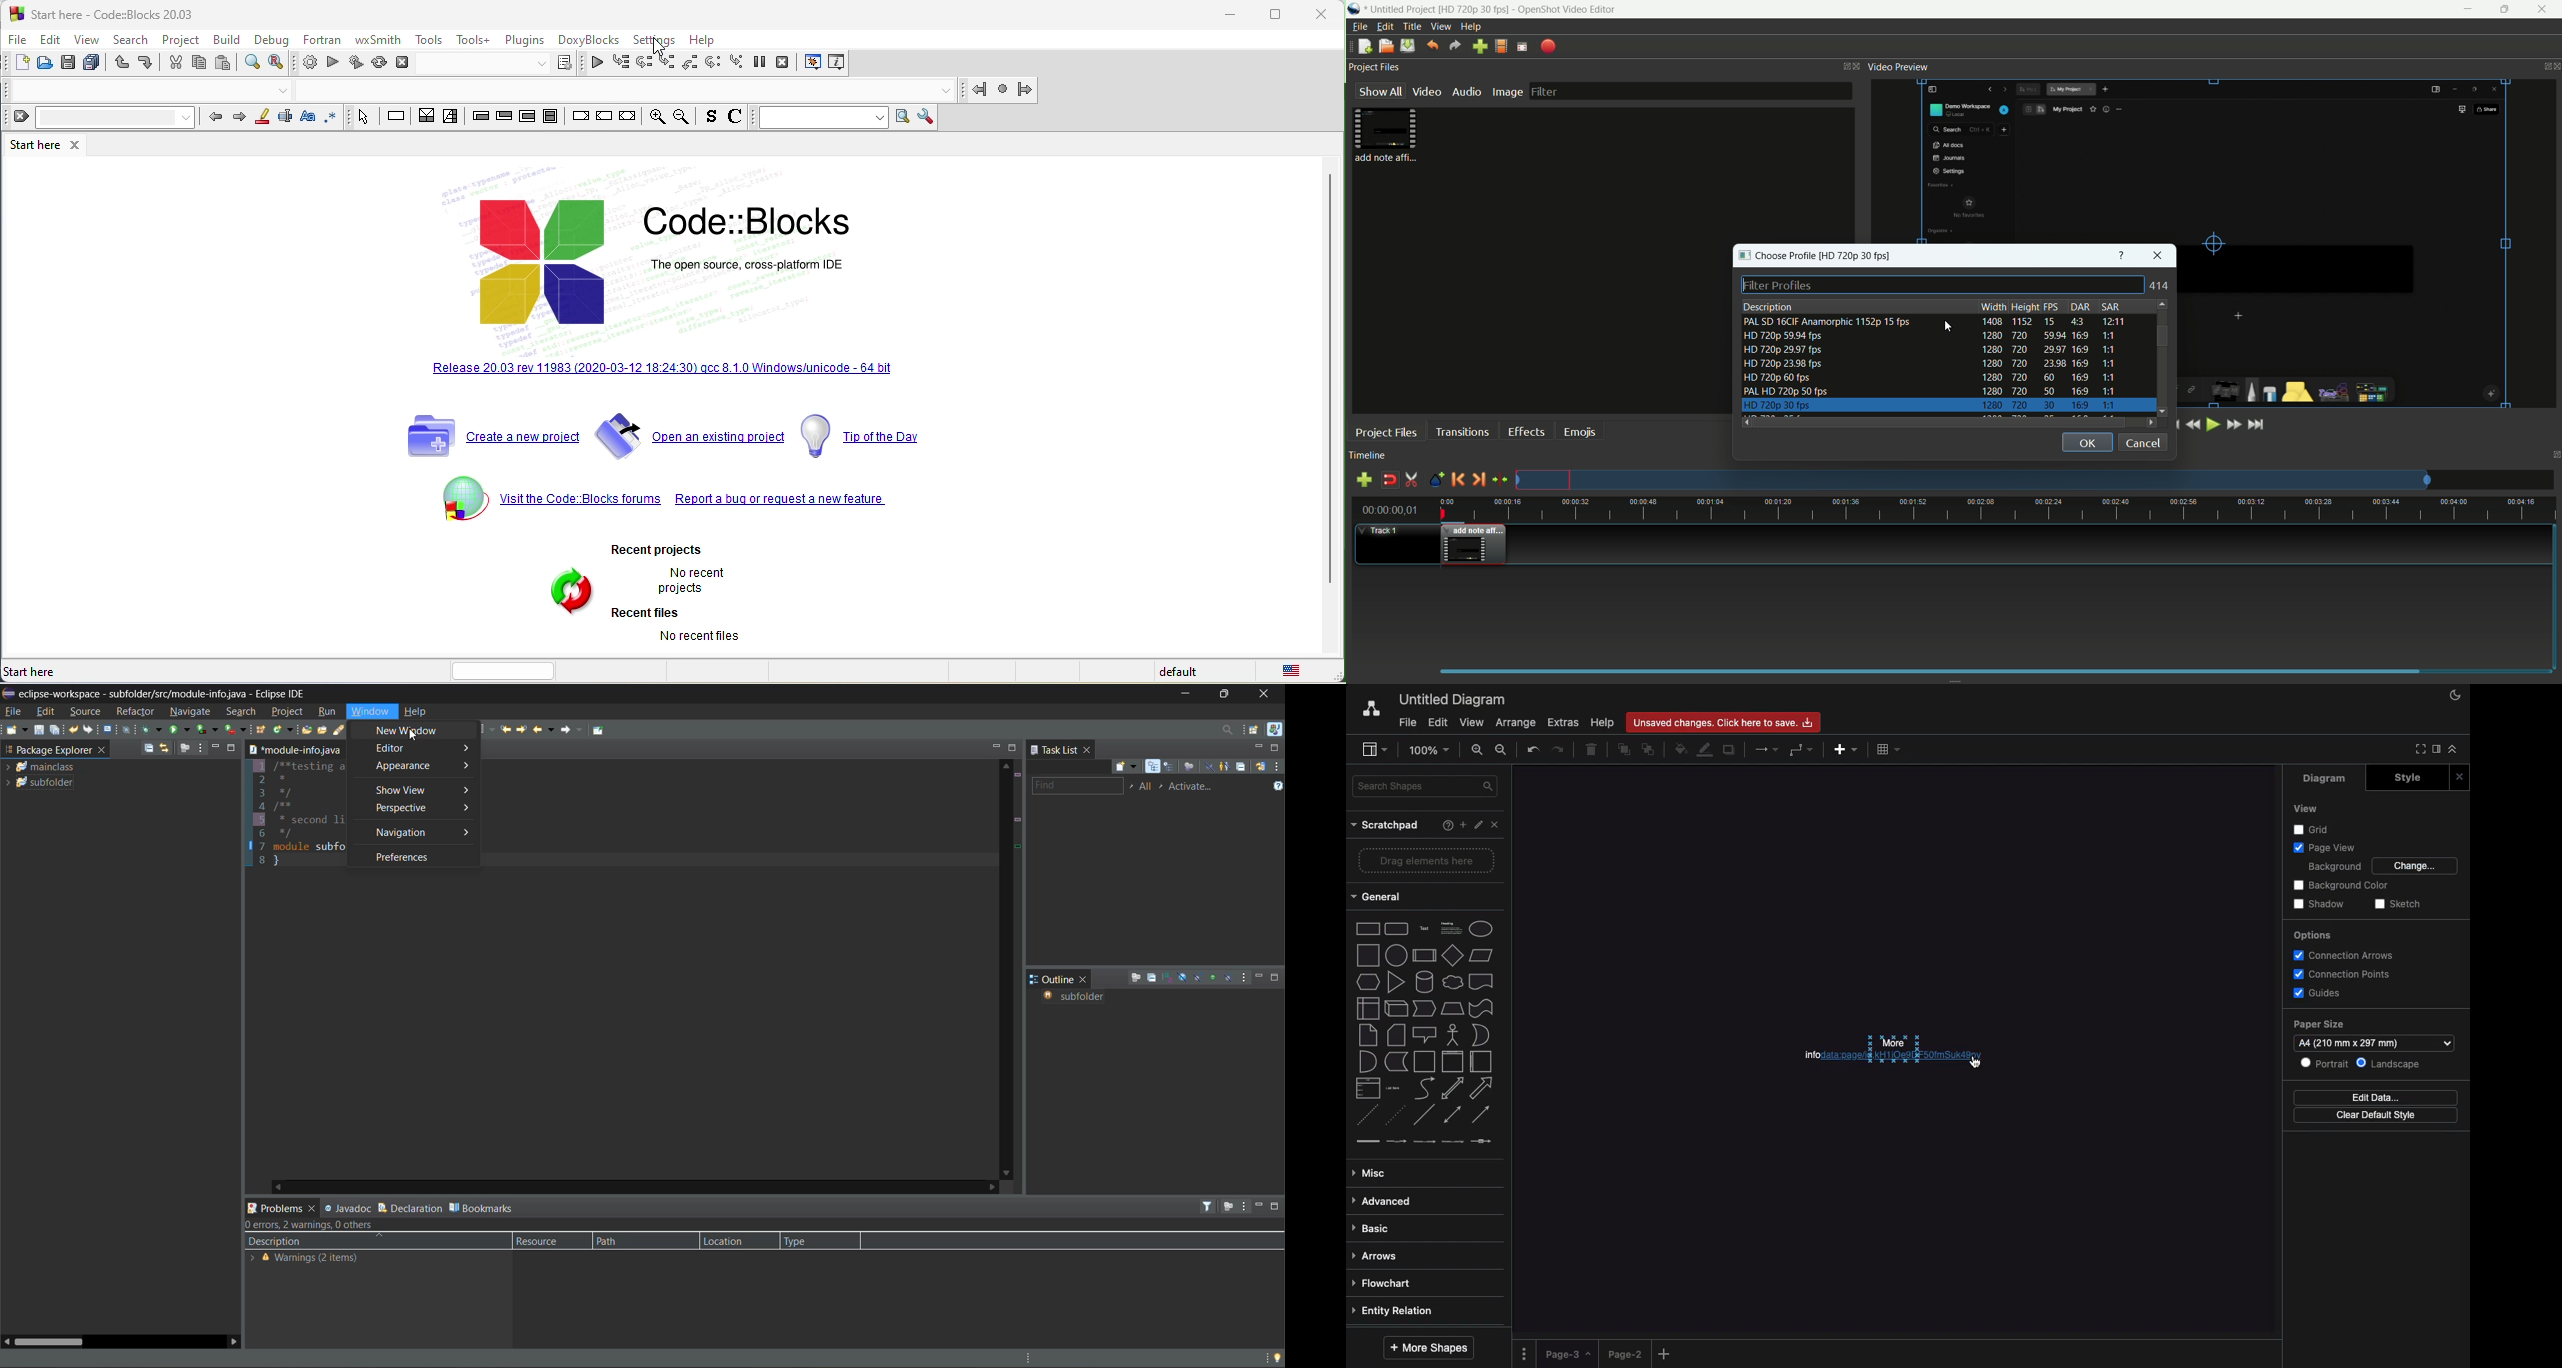 Image resolution: width=2576 pixels, height=1372 pixels. What do you see at coordinates (74, 730) in the screenshot?
I see `undo` at bounding box center [74, 730].